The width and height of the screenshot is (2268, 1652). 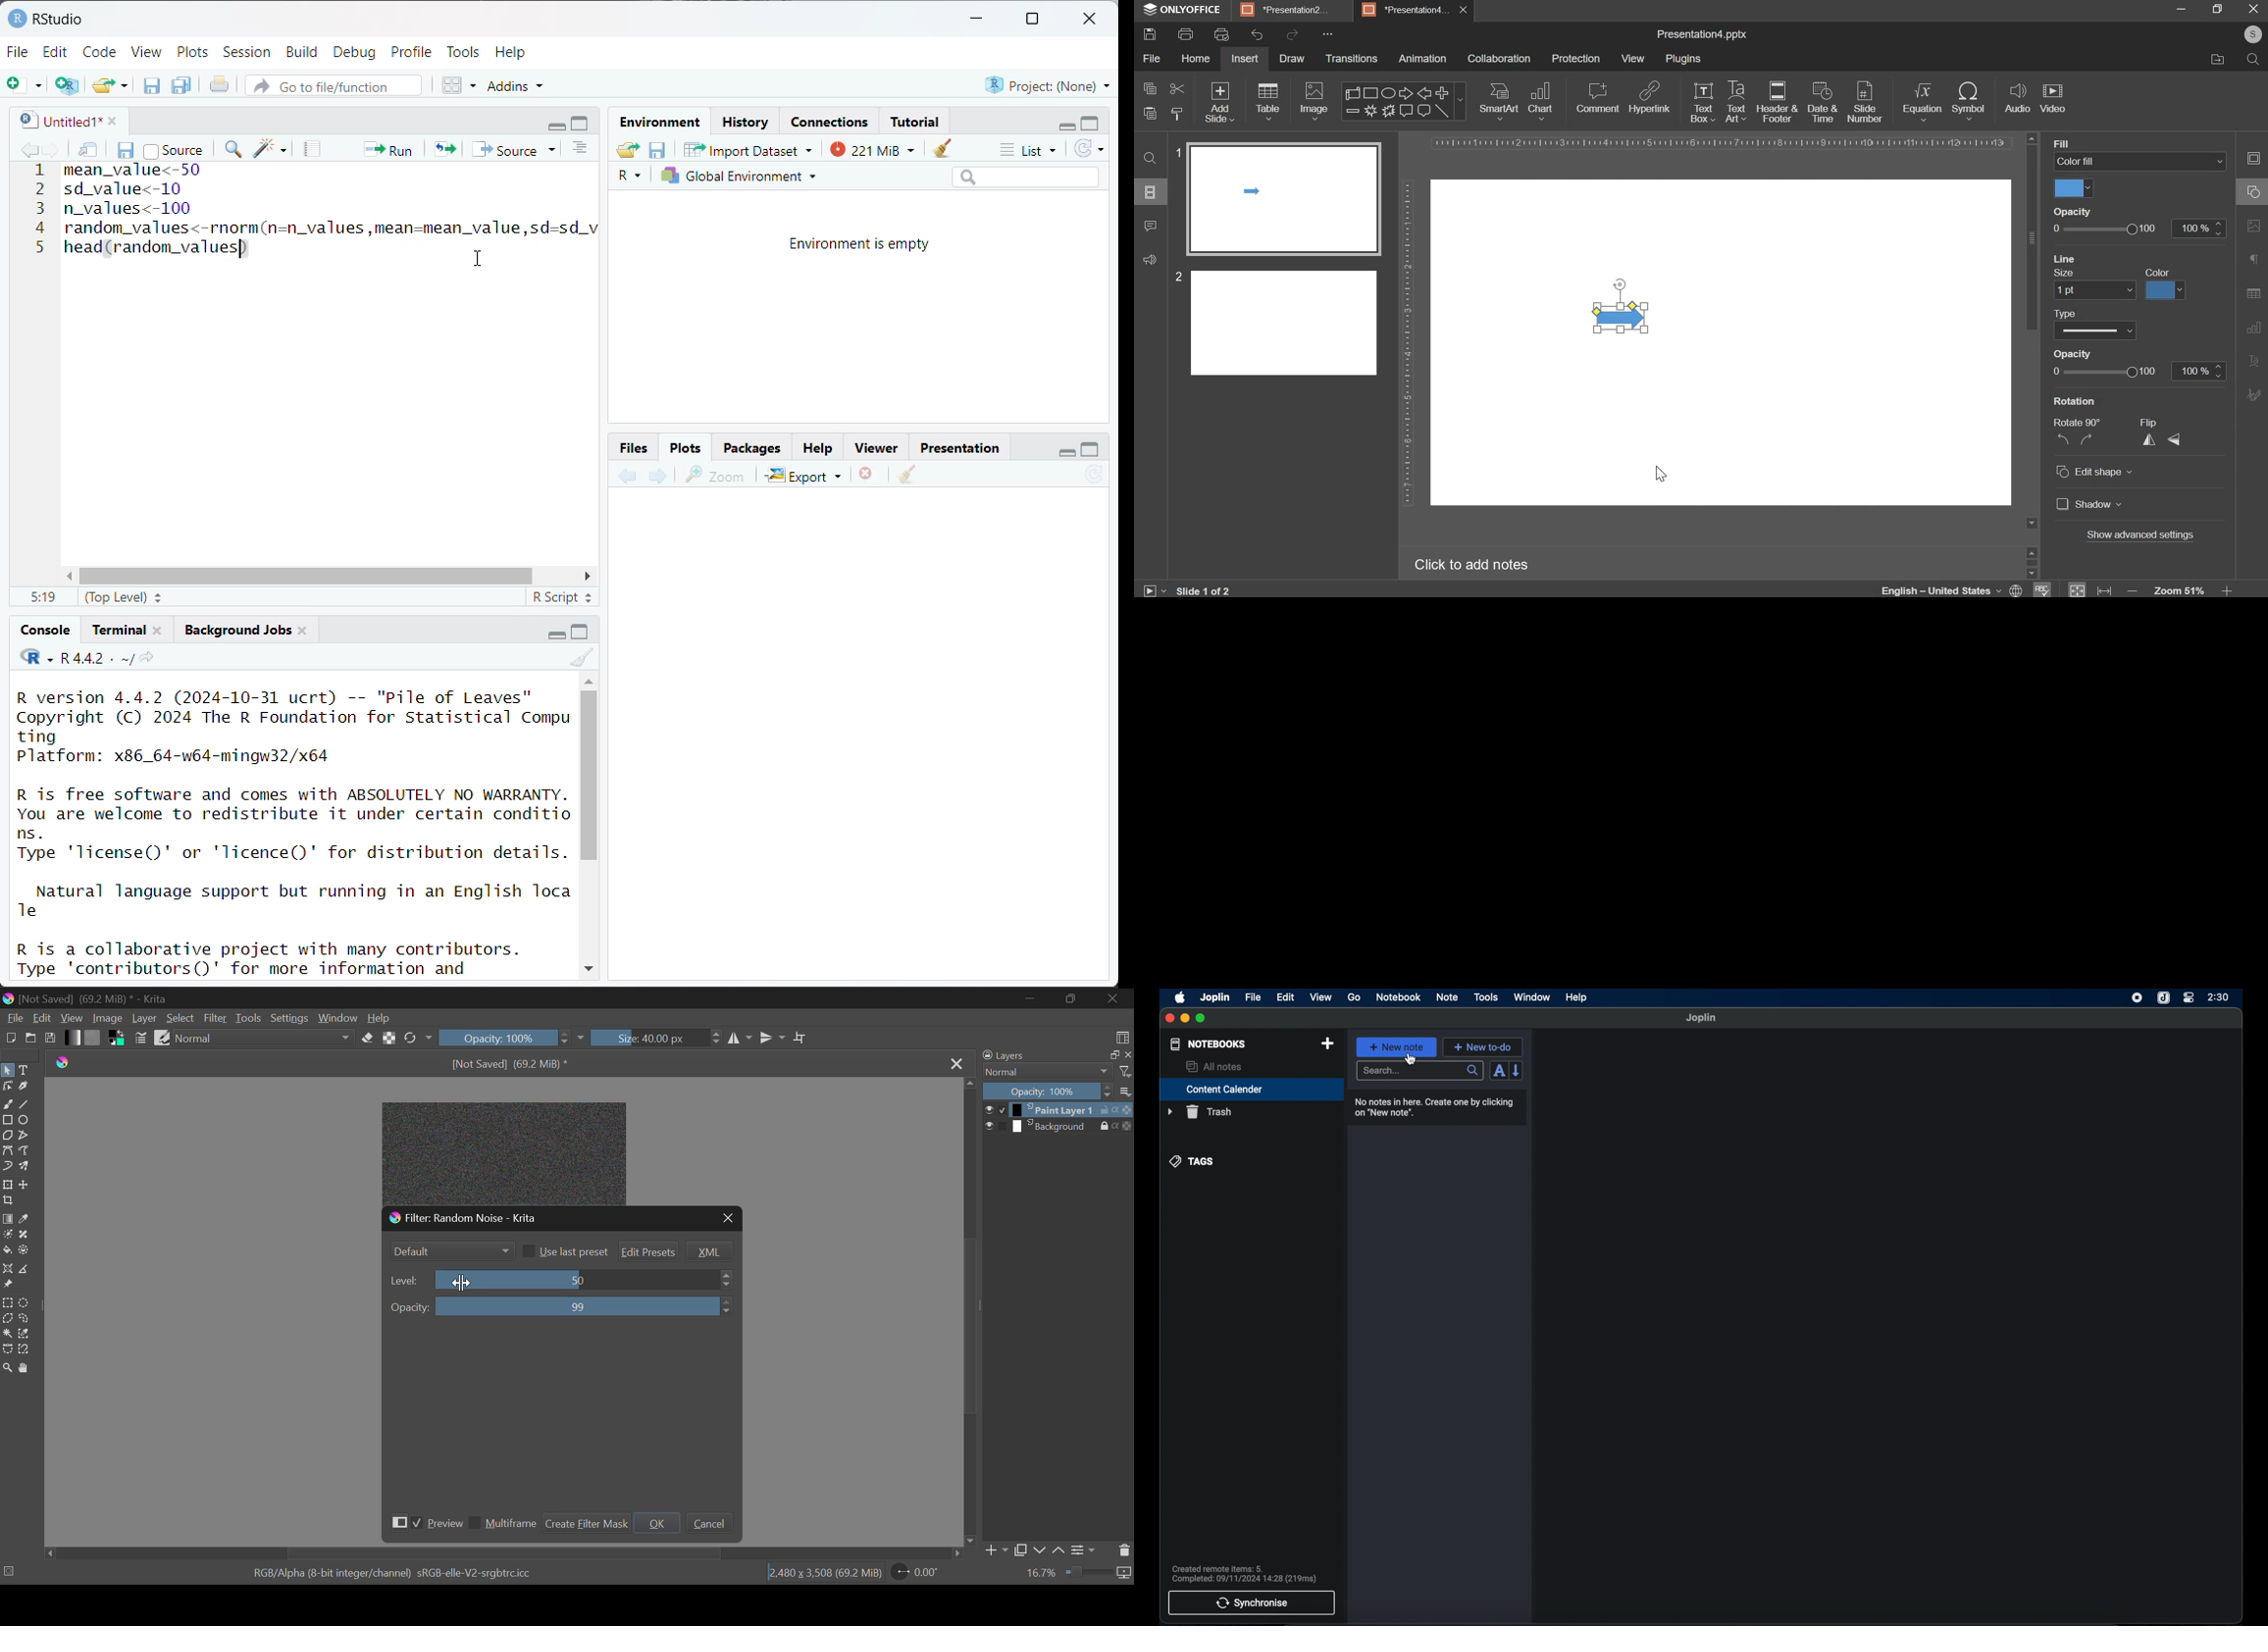 What do you see at coordinates (628, 477) in the screenshot?
I see `previous plot` at bounding box center [628, 477].